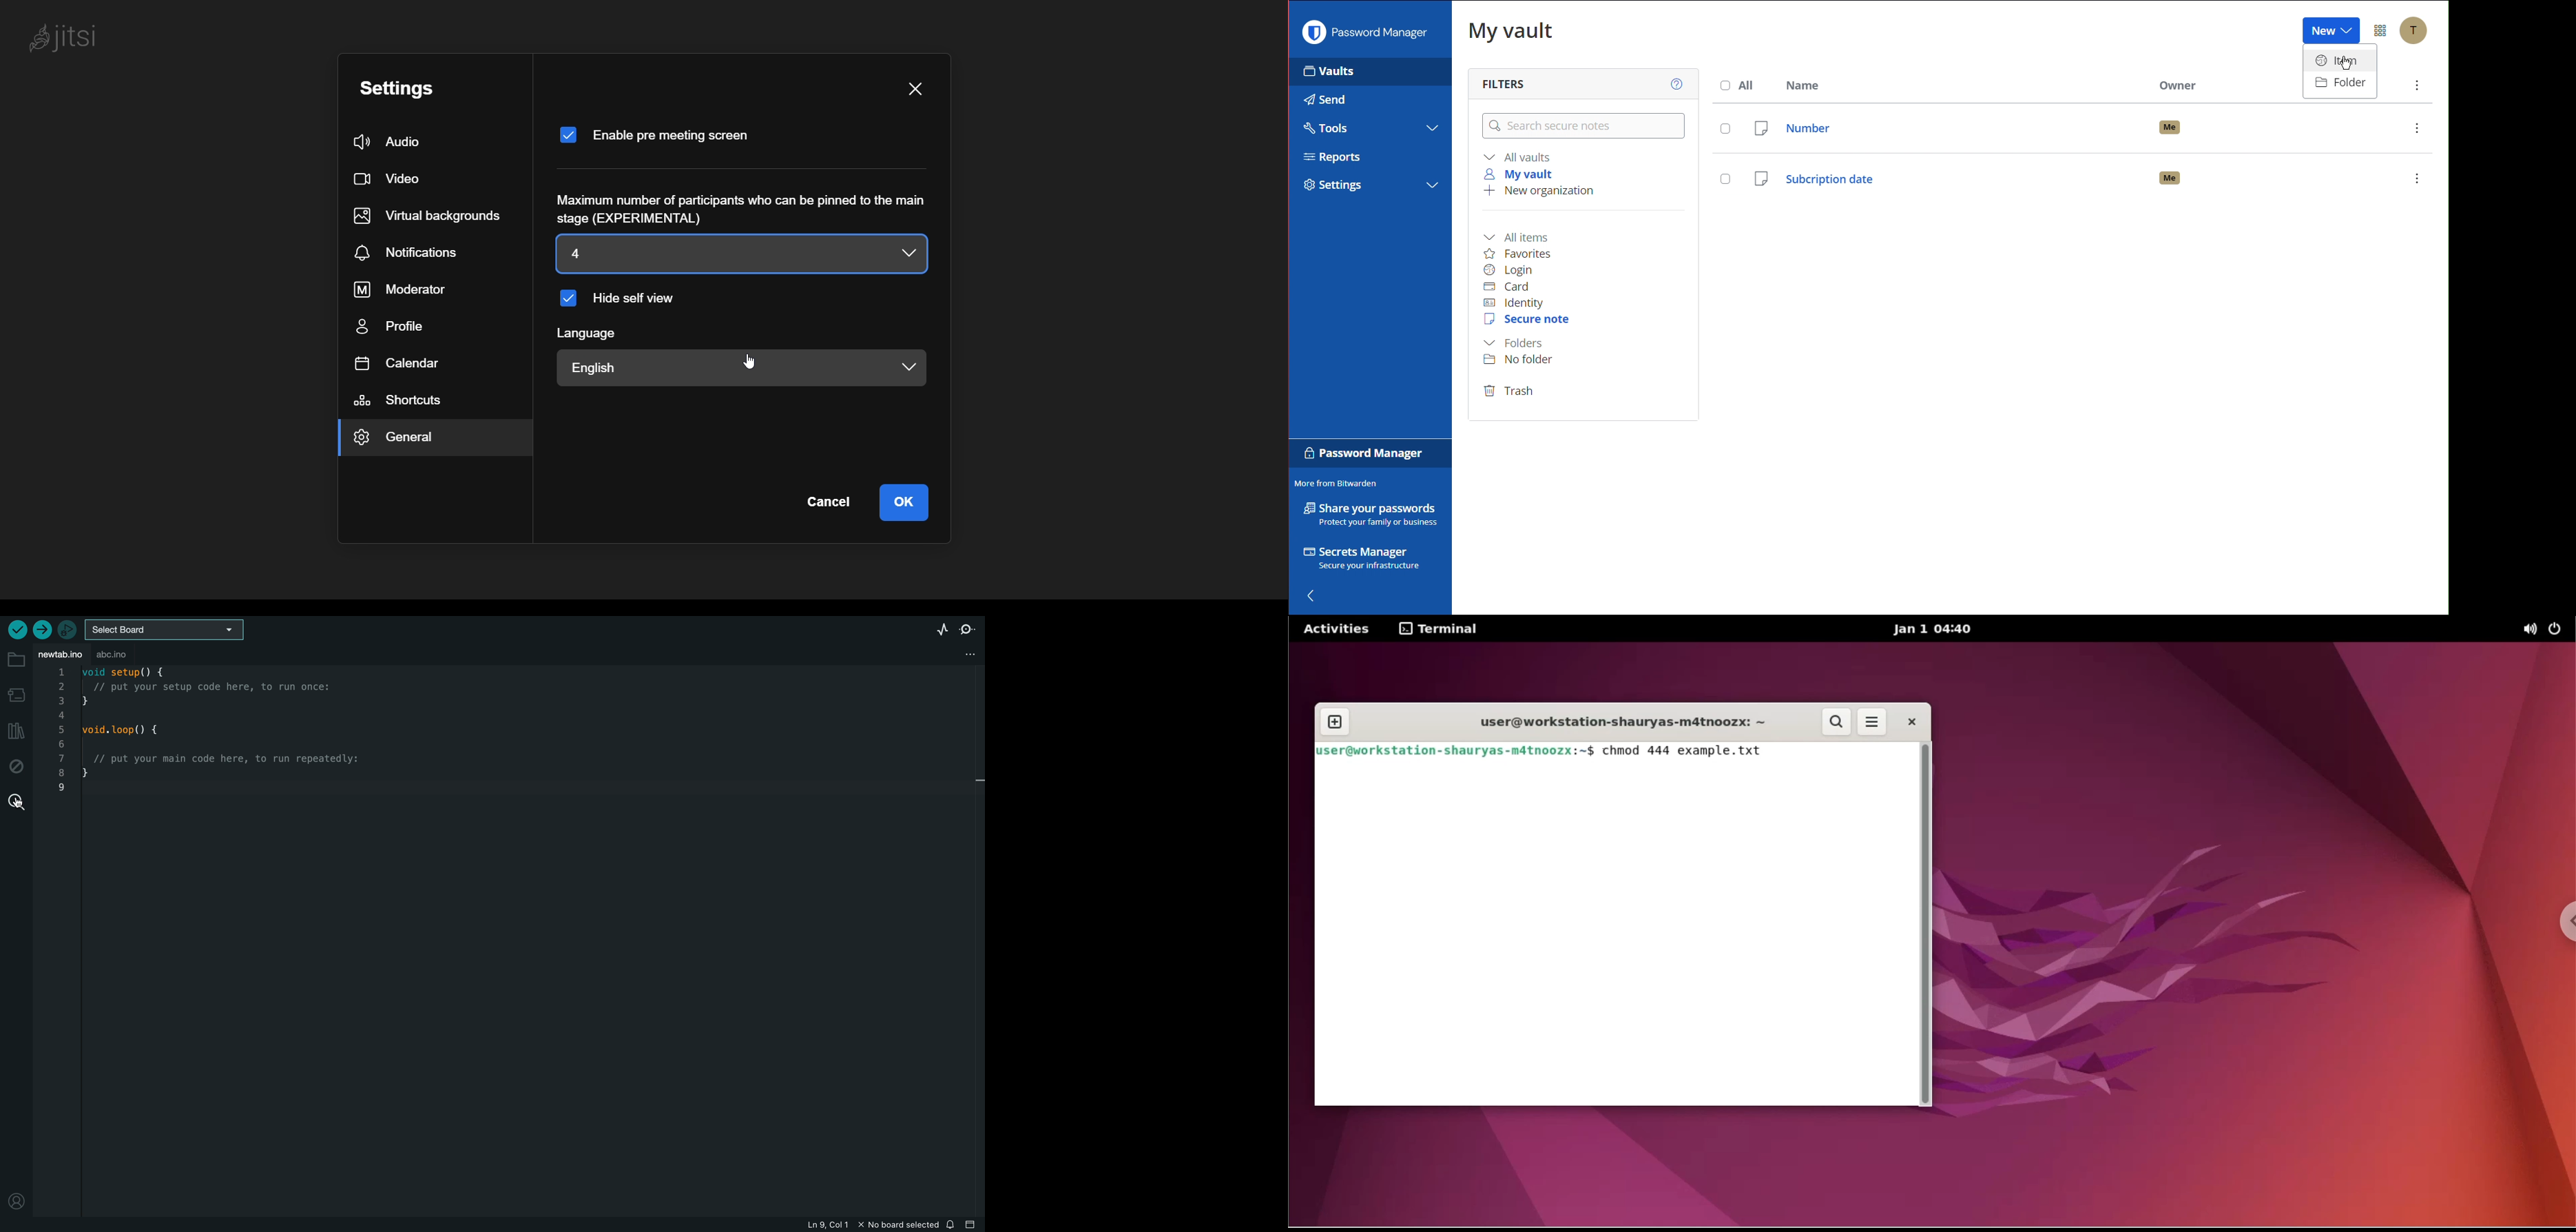  Describe the element at coordinates (974, 1224) in the screenshot. I see `close slide bar` at that location.